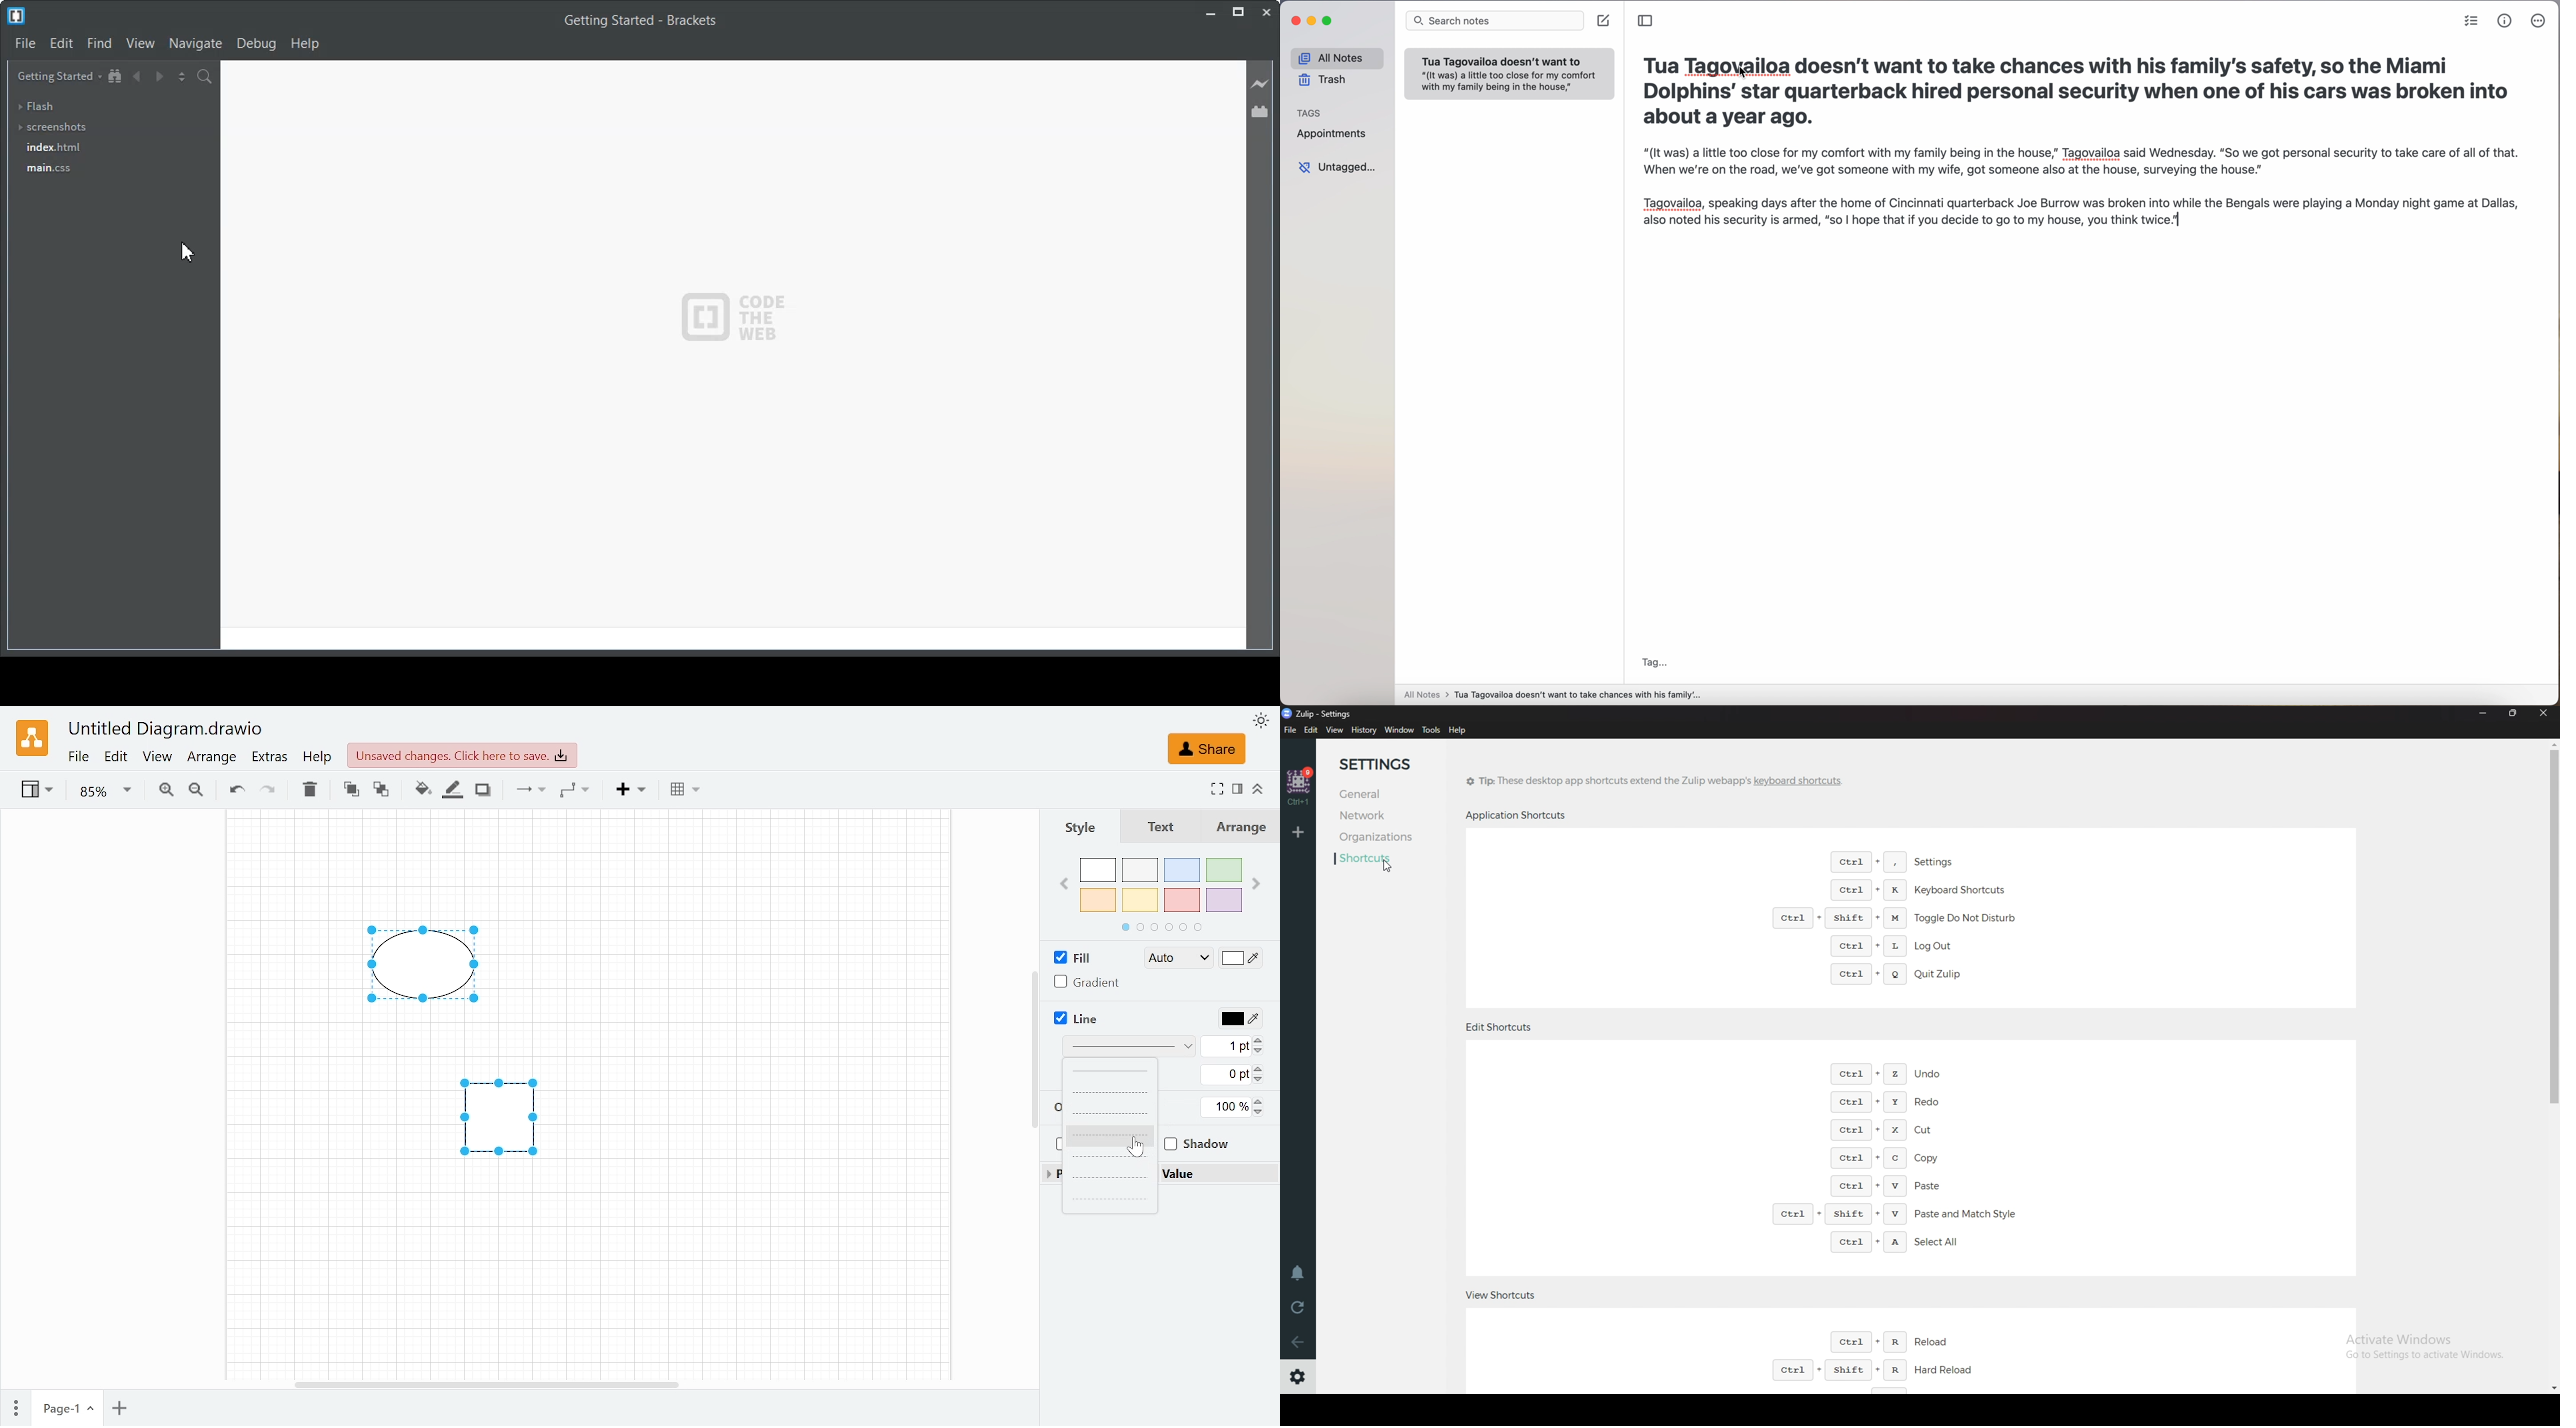 This screenshot has height=1428, width=2576. Describe the element at coordinates (1603, 22) in the screenshot. I see `create note` at that location.